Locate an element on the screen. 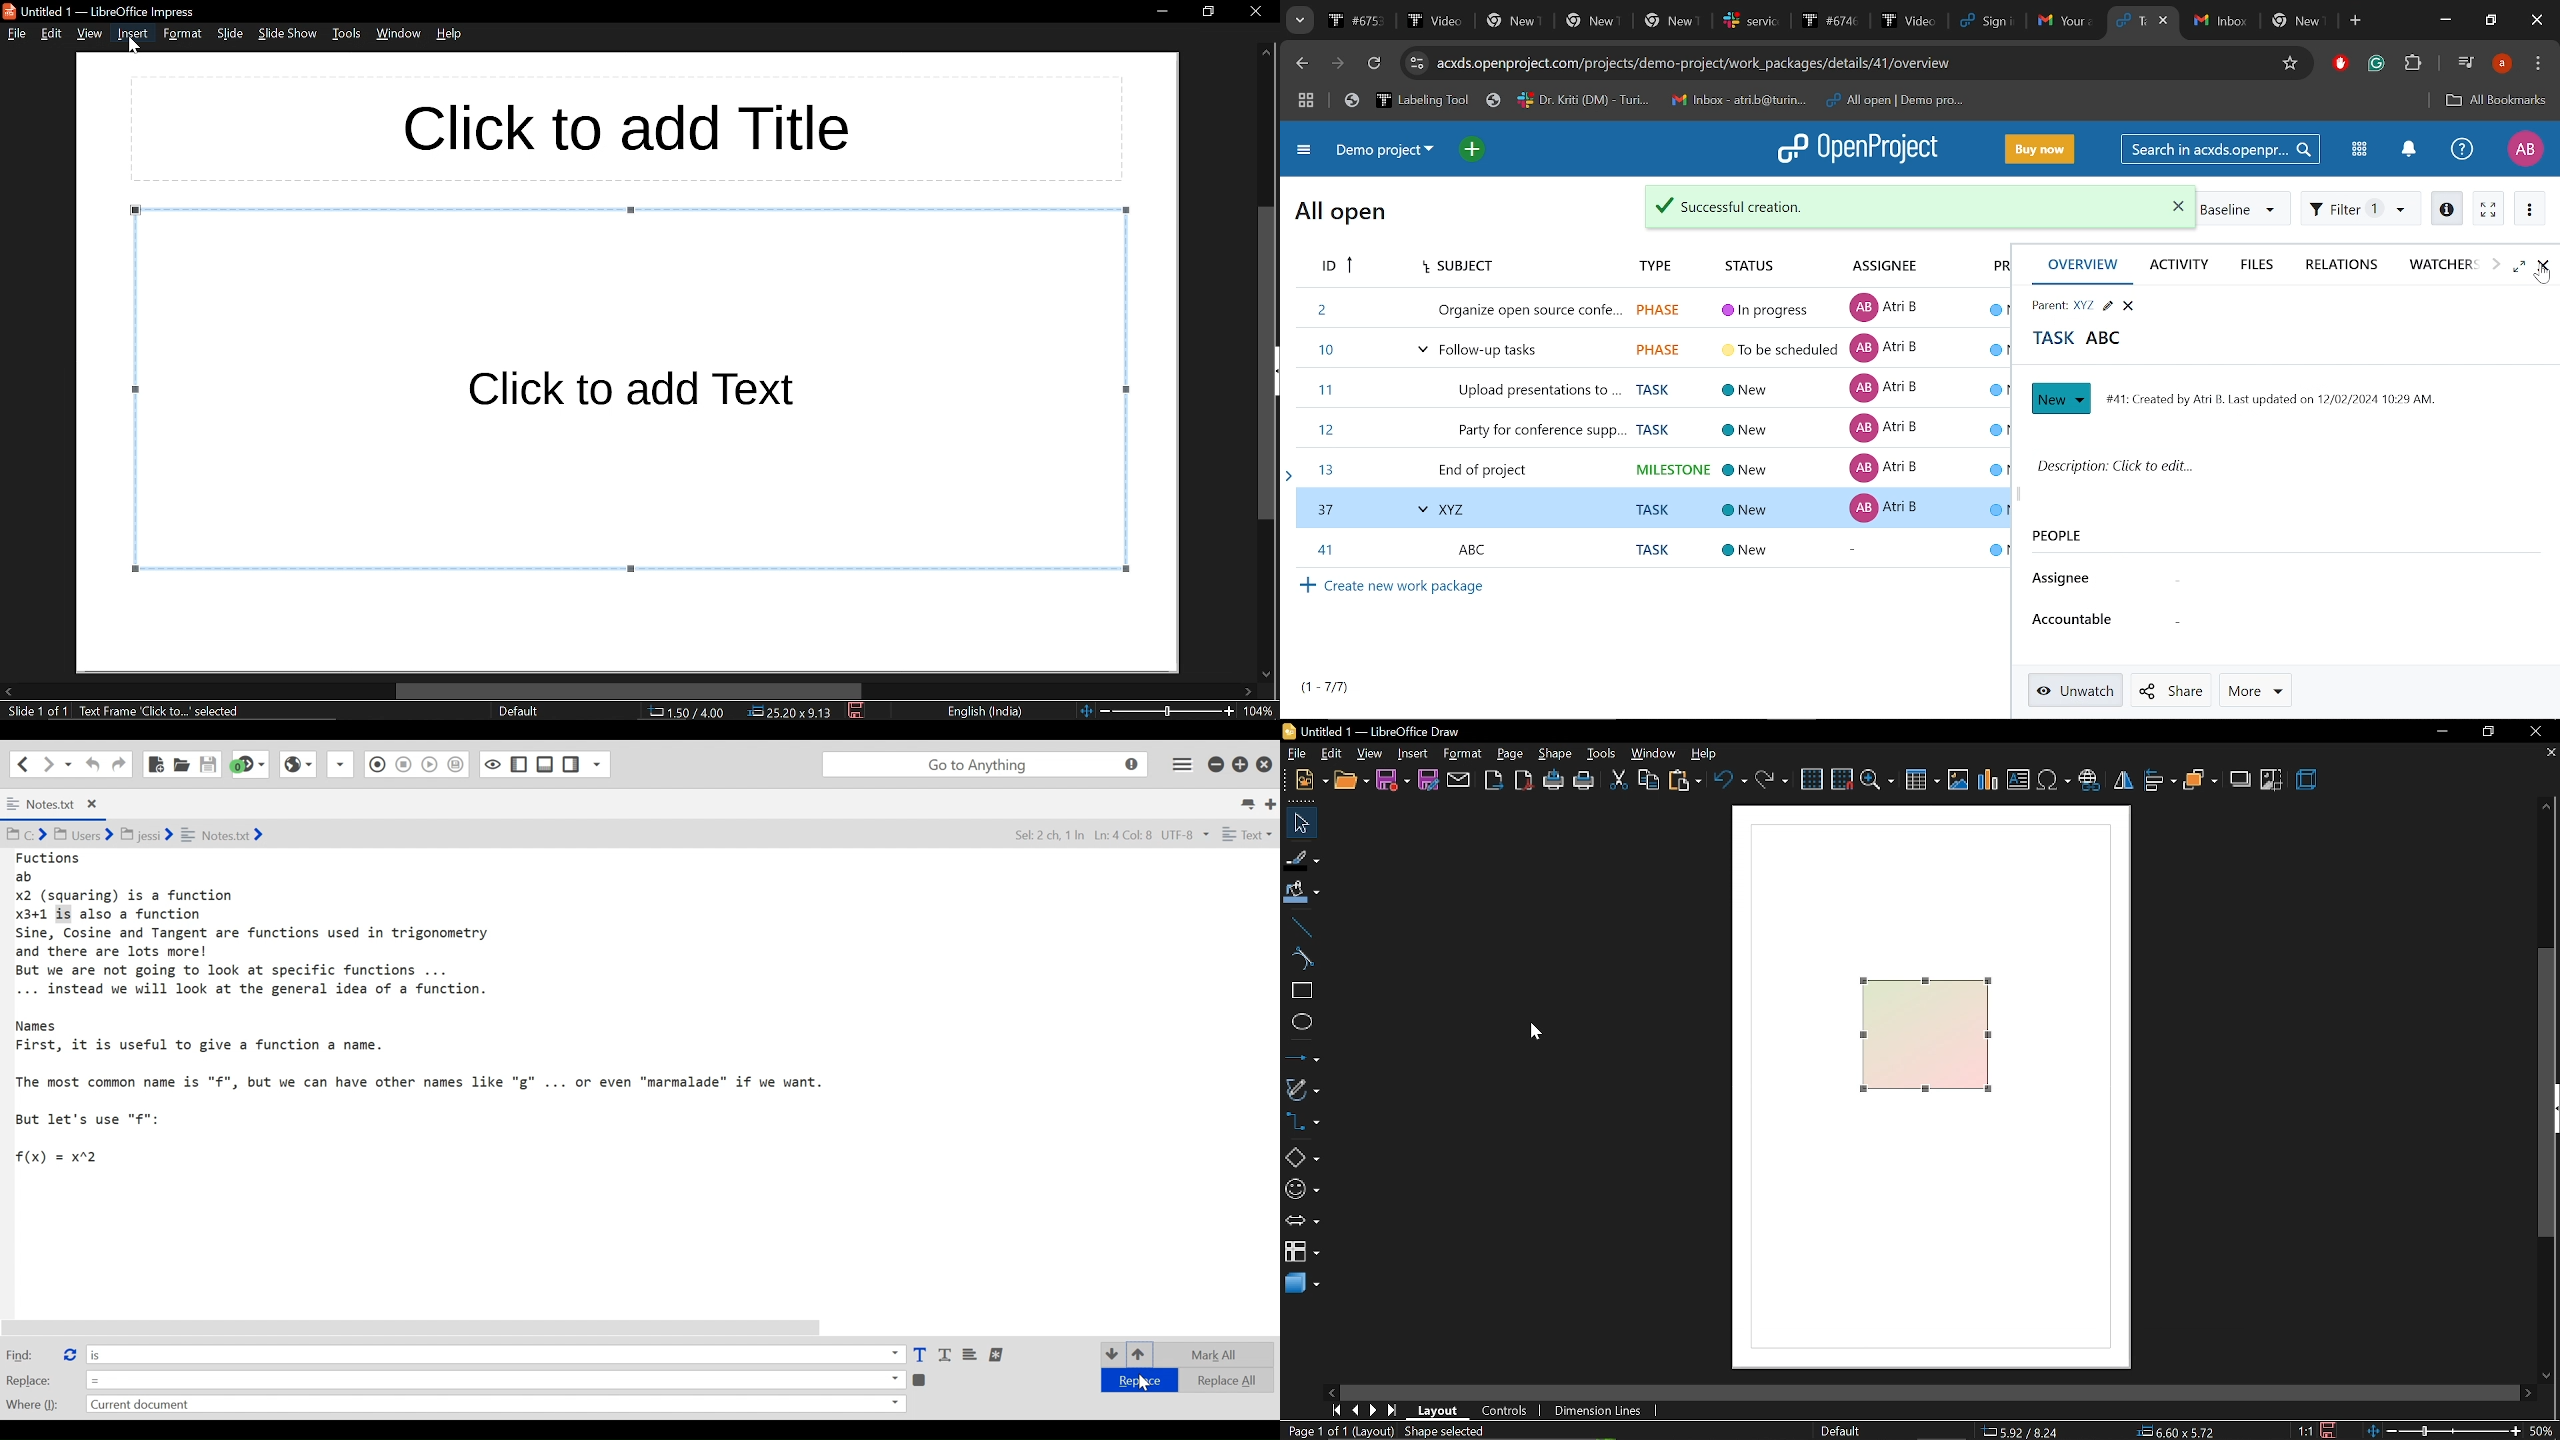  Restore down is located at coordinates (2490, 21).